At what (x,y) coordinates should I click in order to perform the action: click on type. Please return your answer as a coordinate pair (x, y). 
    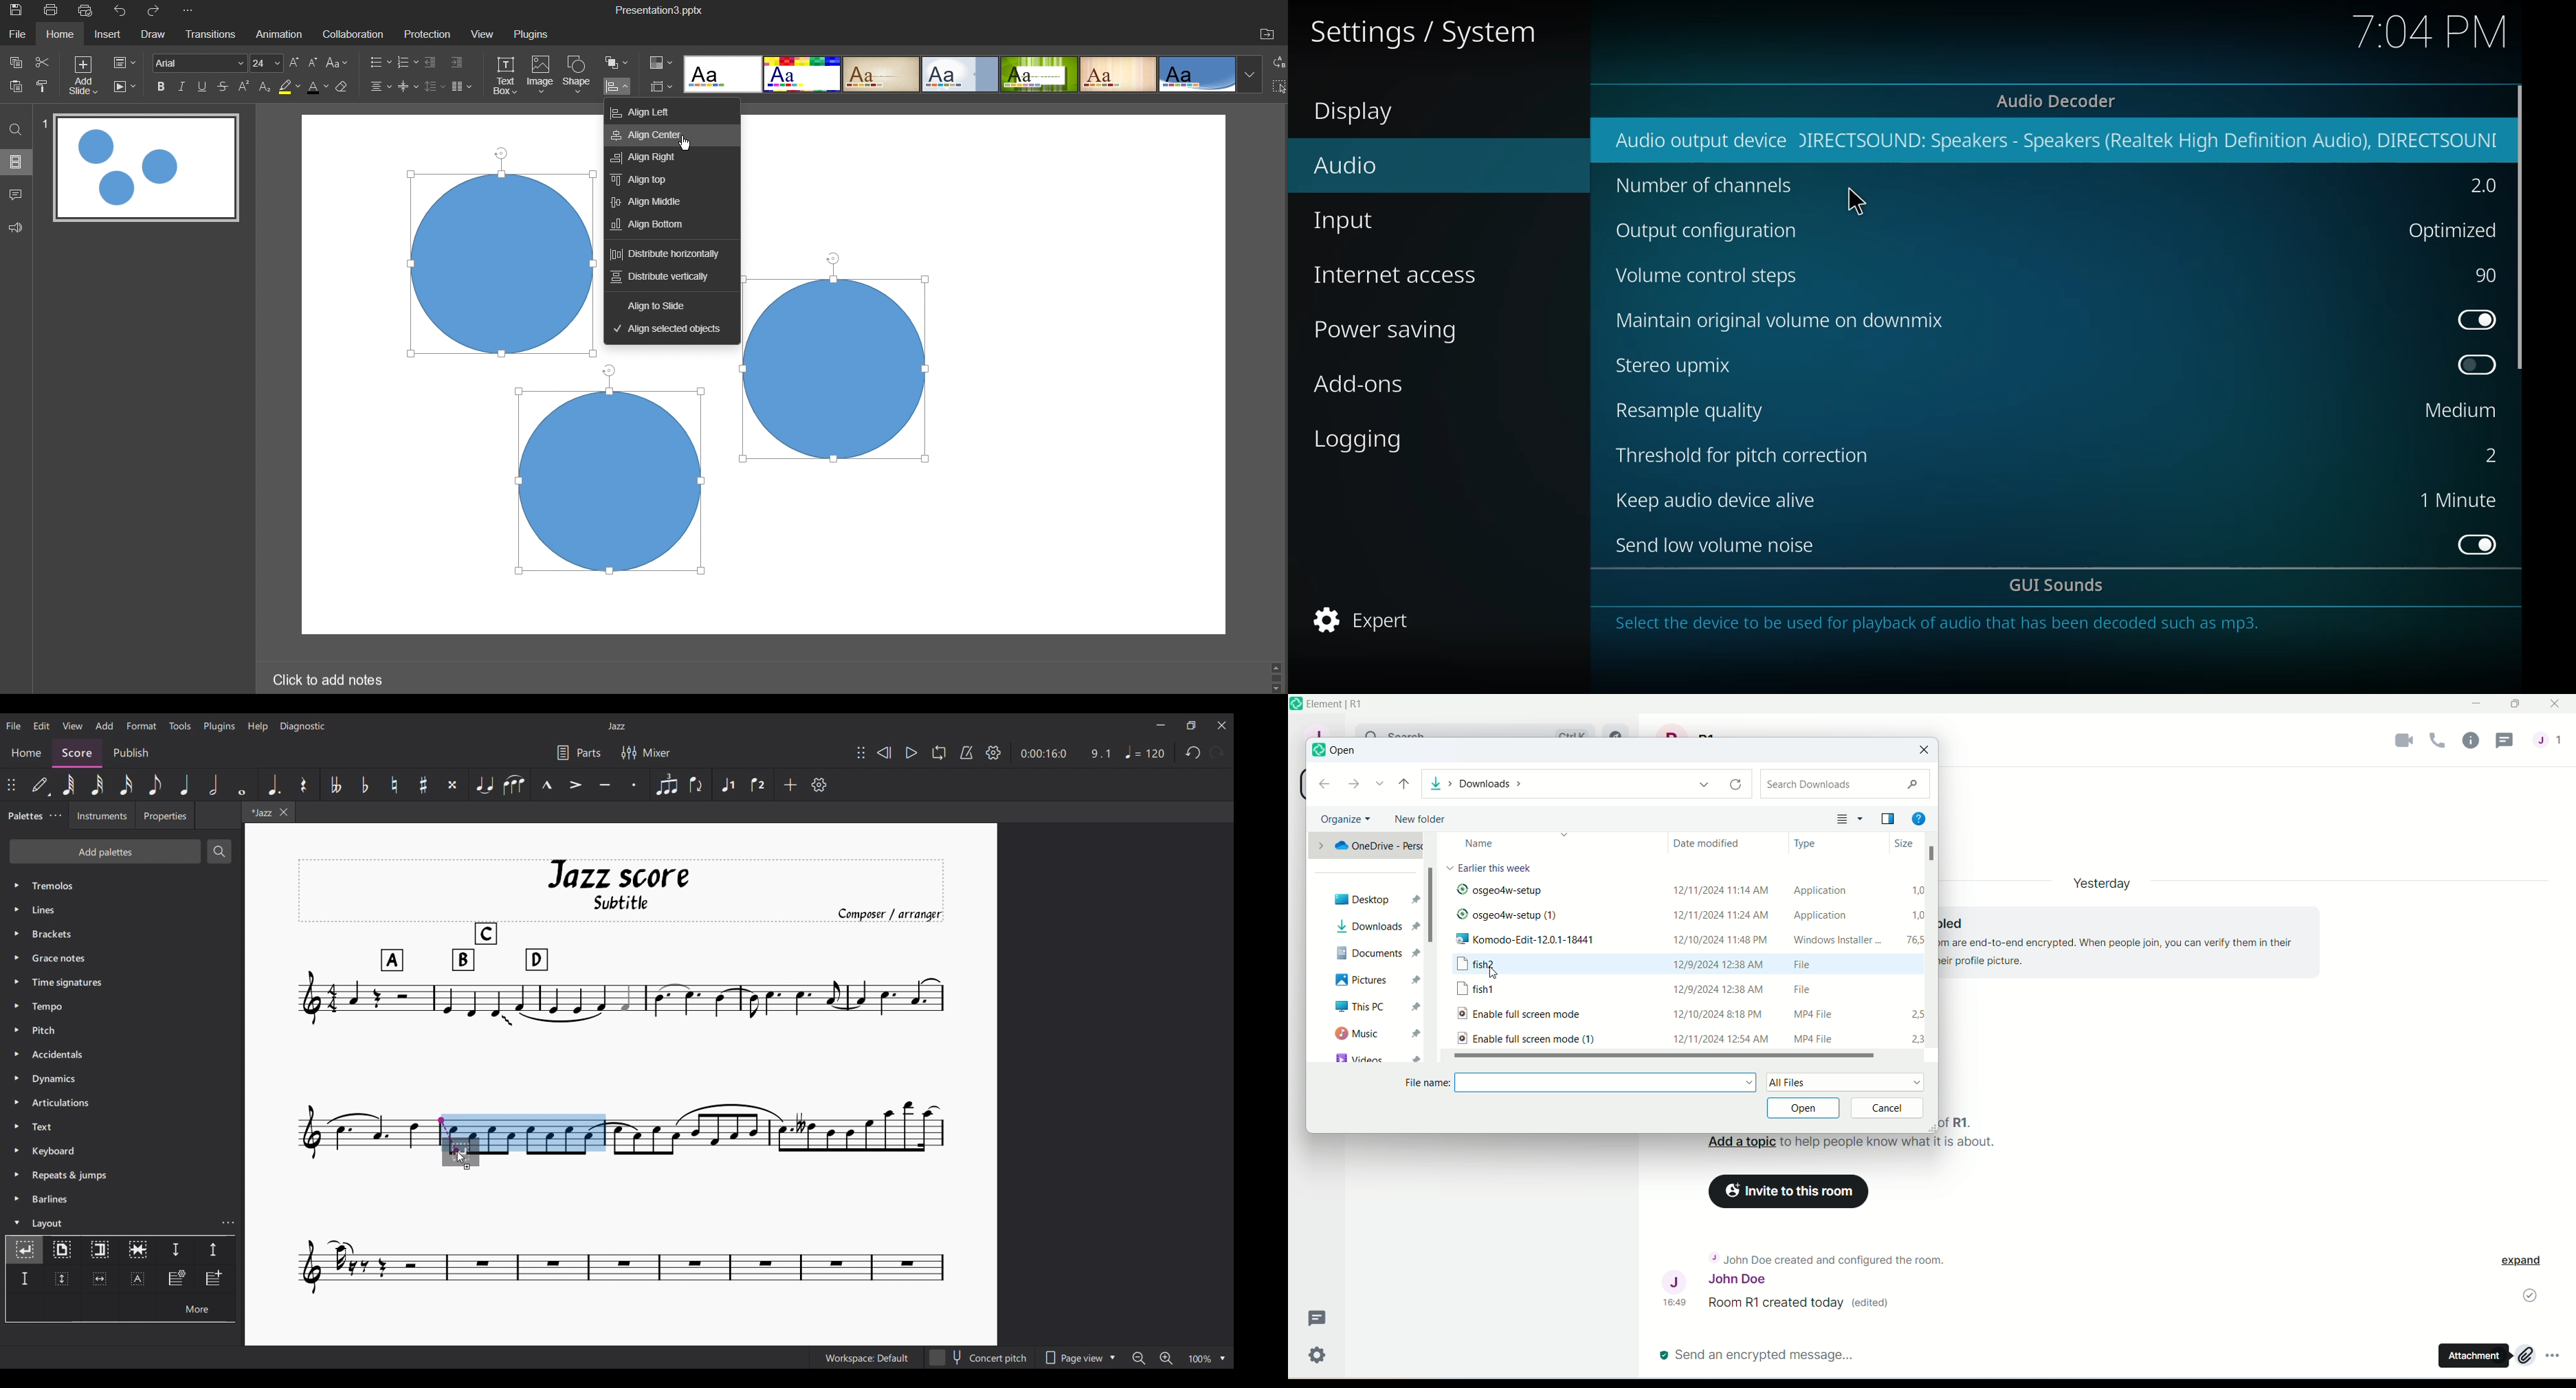
    Looking at the image, I should click on (1805, 843).